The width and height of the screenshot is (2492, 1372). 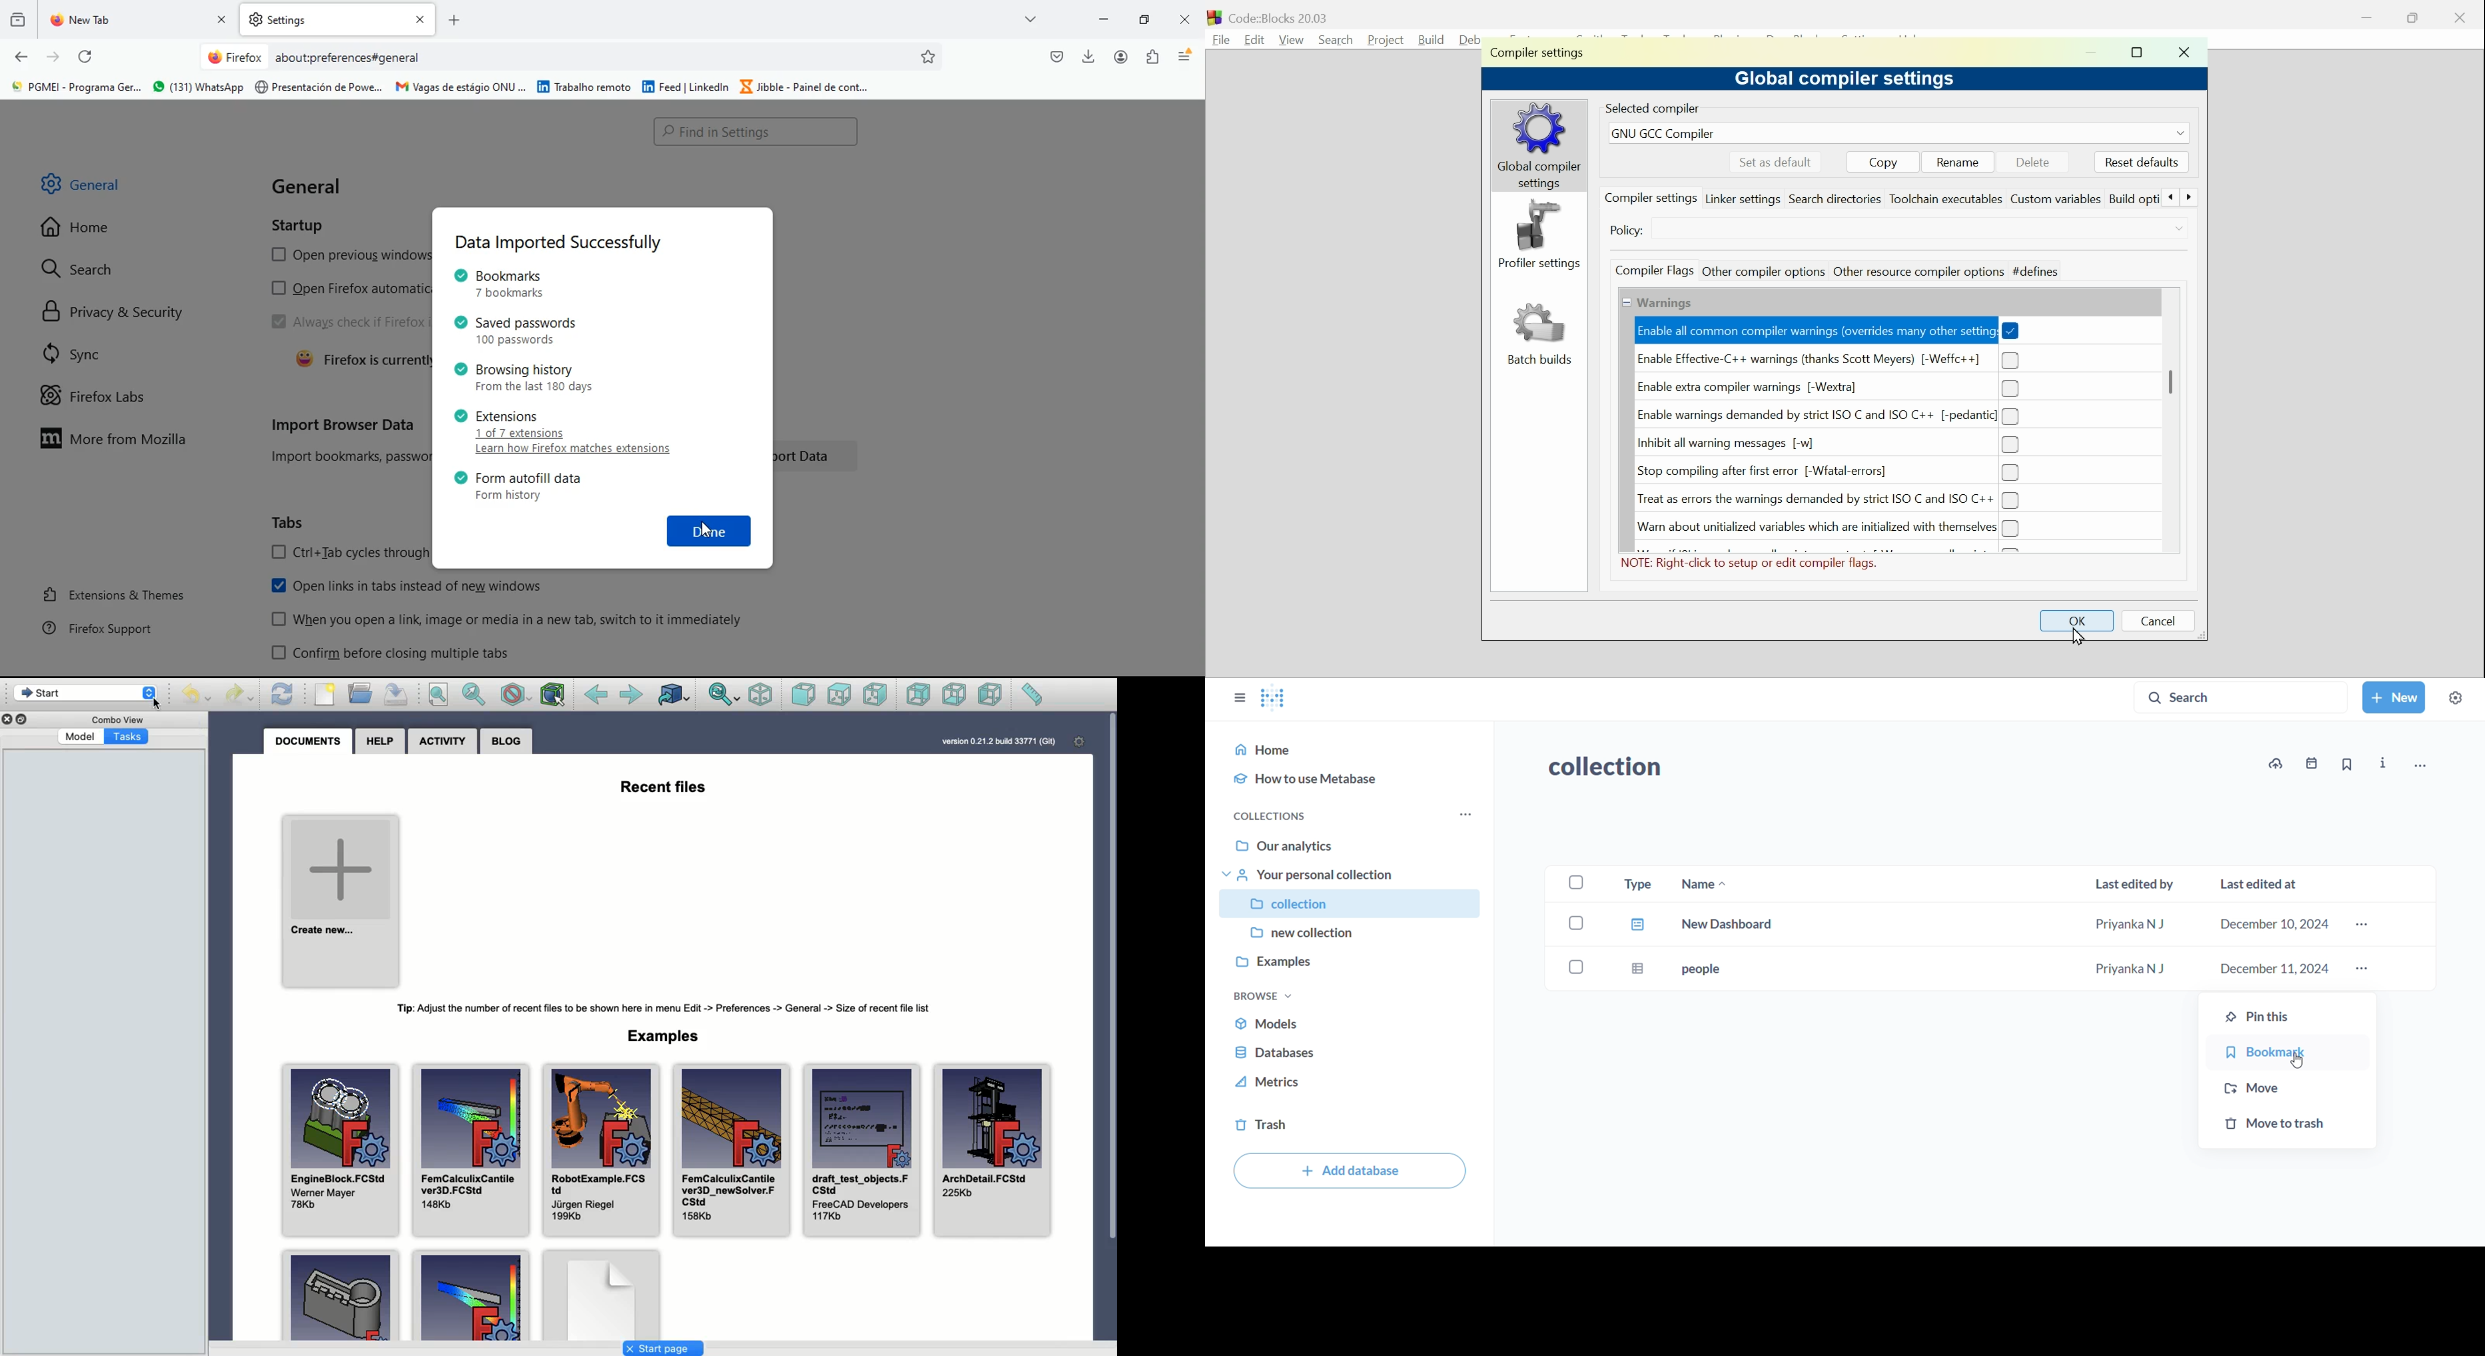 I want to click on © Bookmarks
7 bookmarks, so click(x=502, y=283).